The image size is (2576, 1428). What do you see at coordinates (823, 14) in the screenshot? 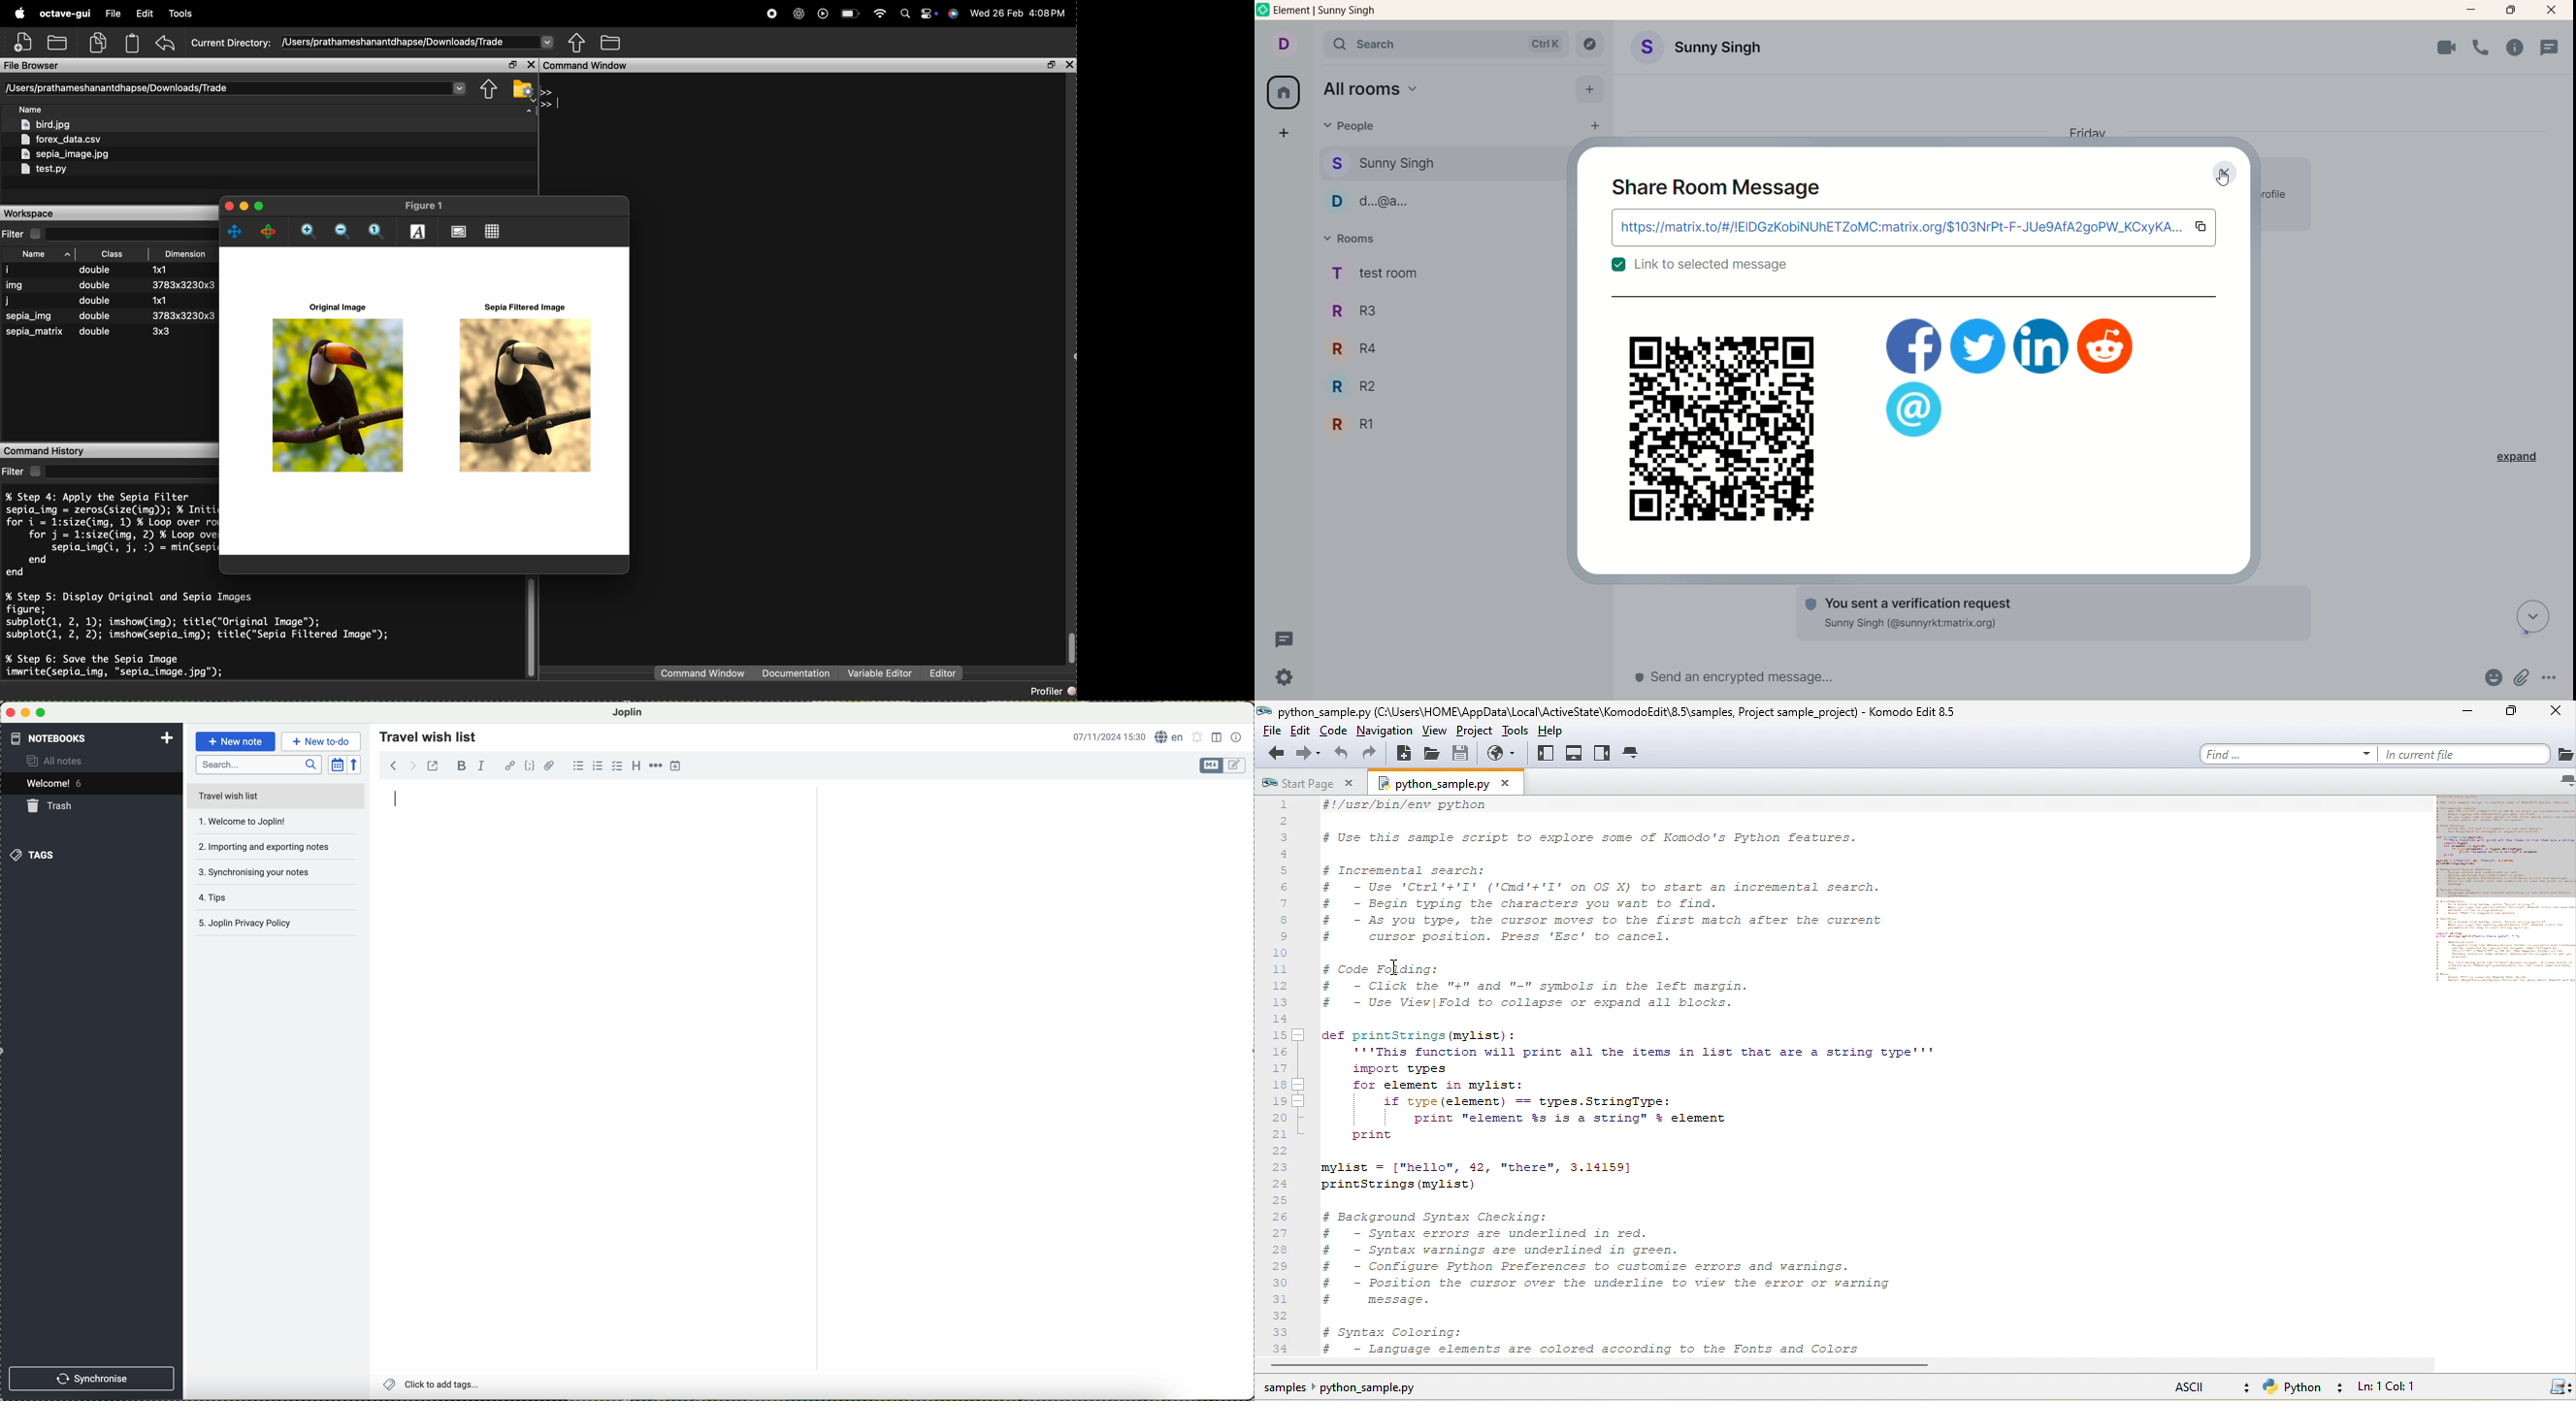
I see `play` at bounding box center [823, 14].